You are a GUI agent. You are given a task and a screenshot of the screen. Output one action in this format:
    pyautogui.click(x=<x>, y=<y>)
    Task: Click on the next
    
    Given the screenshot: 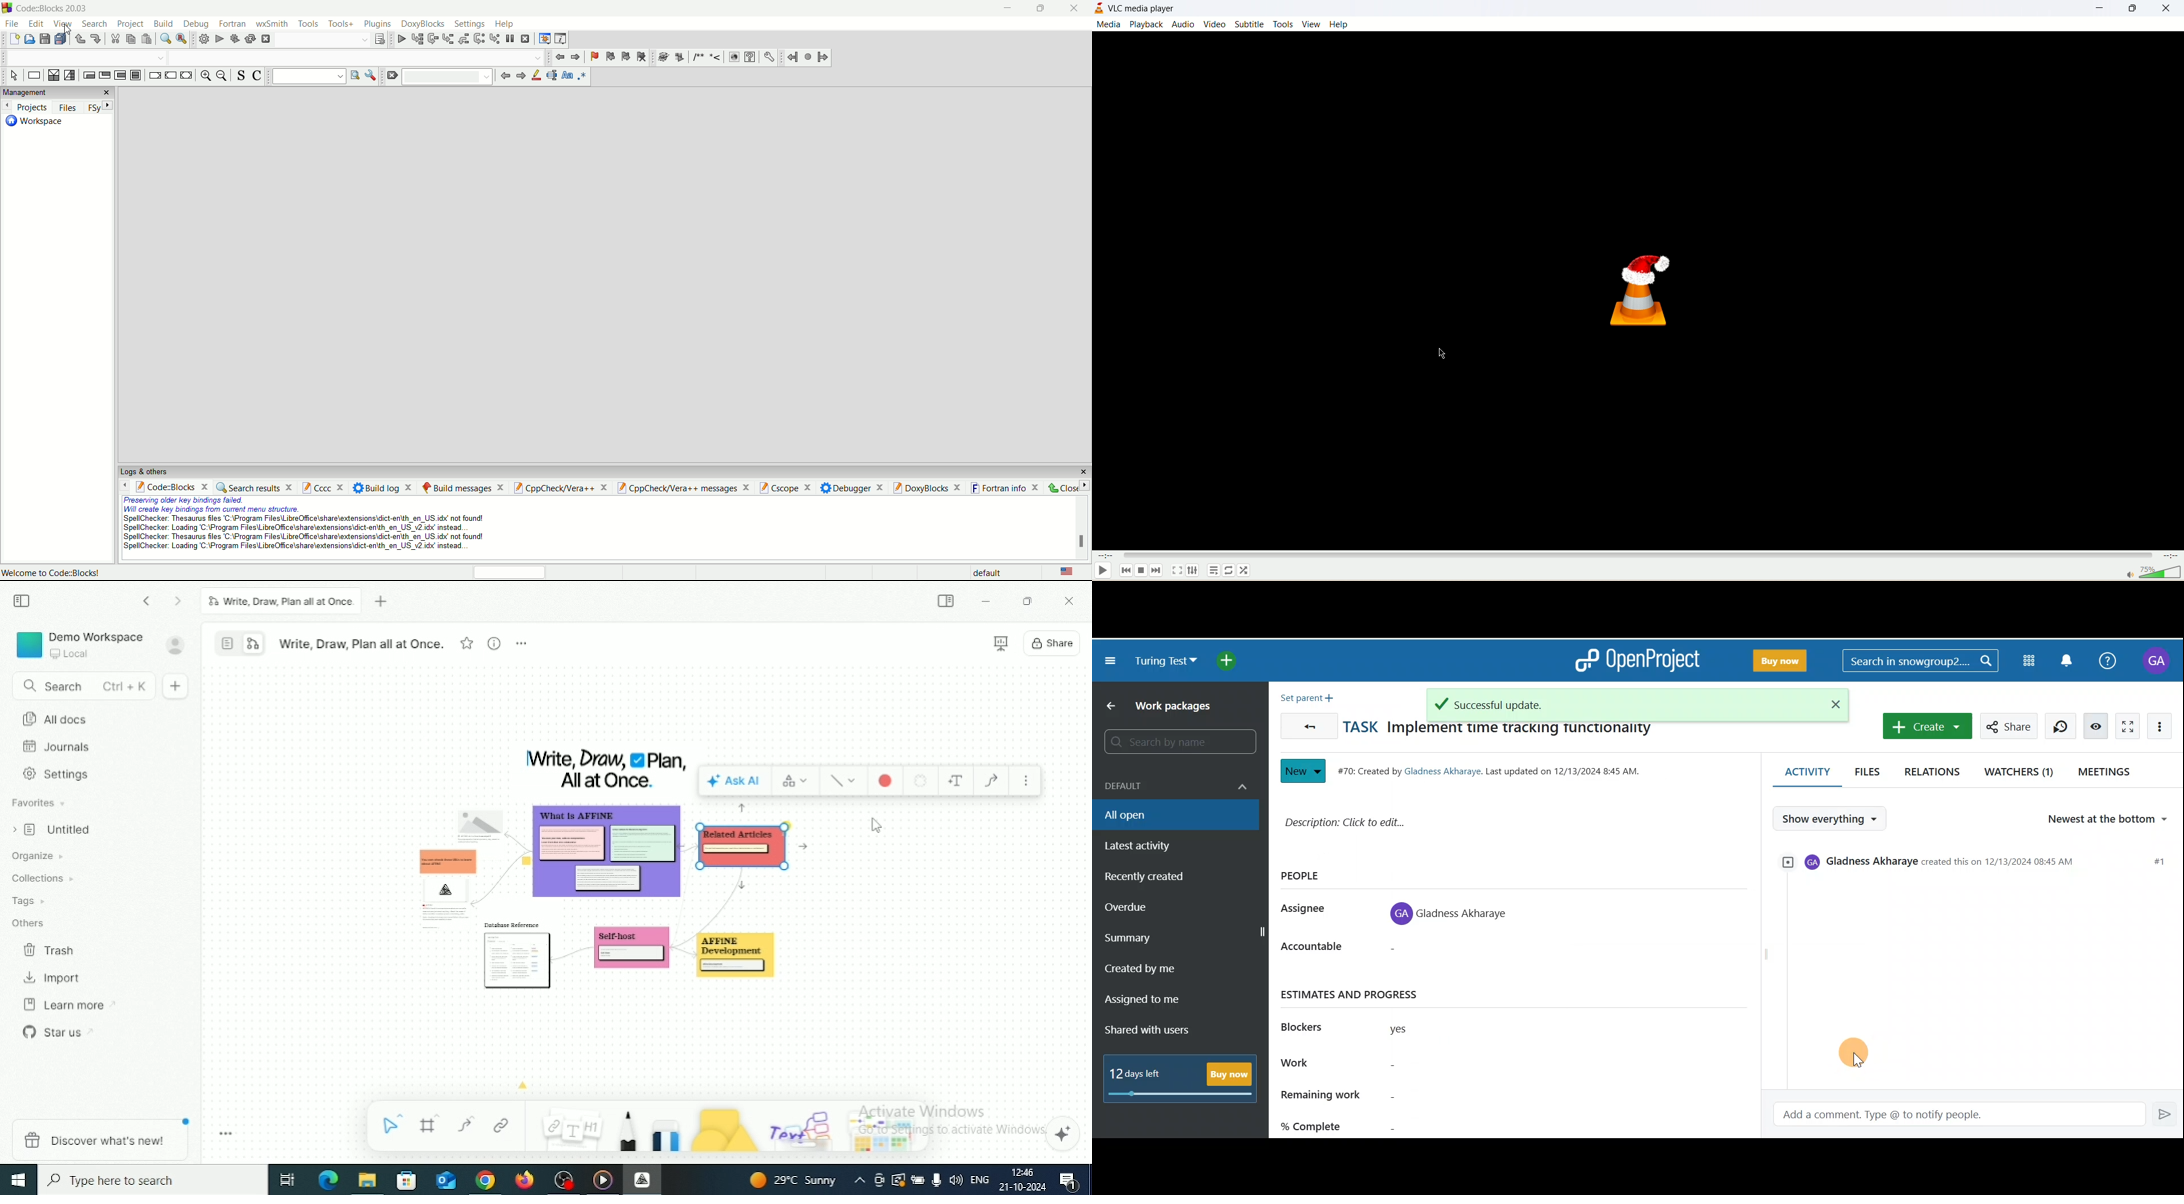 What is the action you would take?
    pyautogui.click(x=106, y=106)
    